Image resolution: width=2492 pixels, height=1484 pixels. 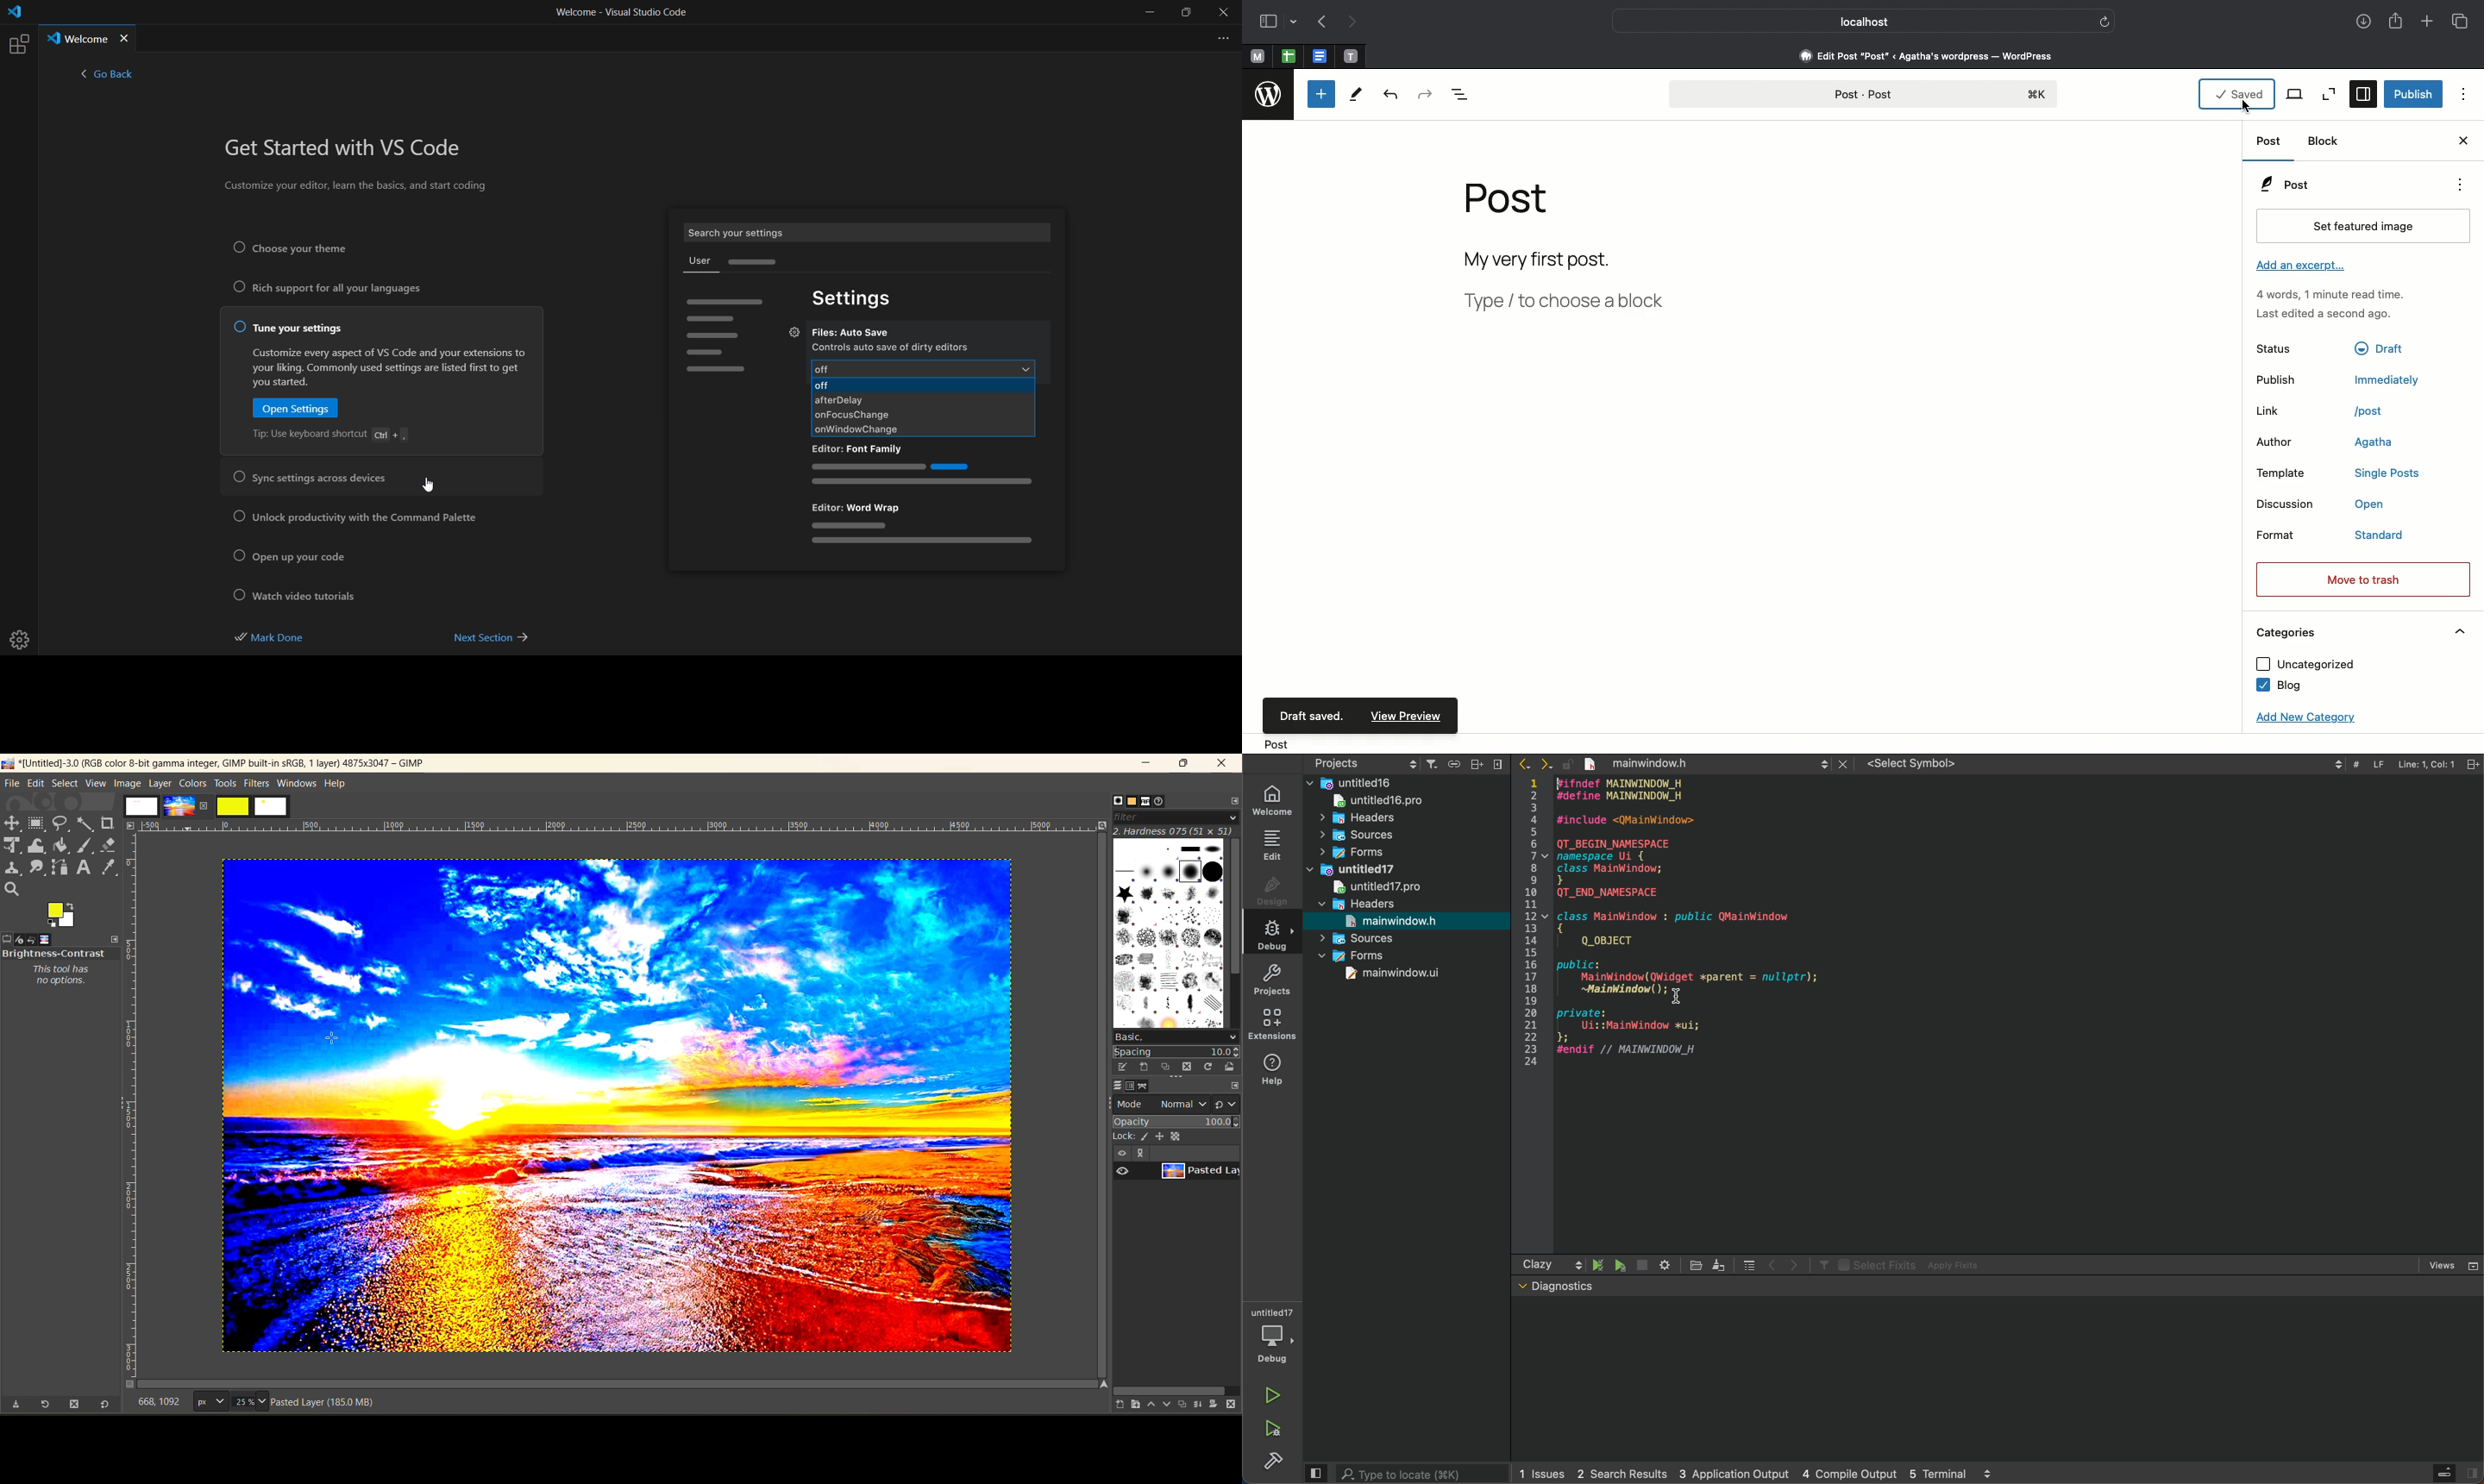 What do you see at coordinates (1392, 920) in the screenshot?
I see `mainwindow.h` at bounding box center [1392, 920].